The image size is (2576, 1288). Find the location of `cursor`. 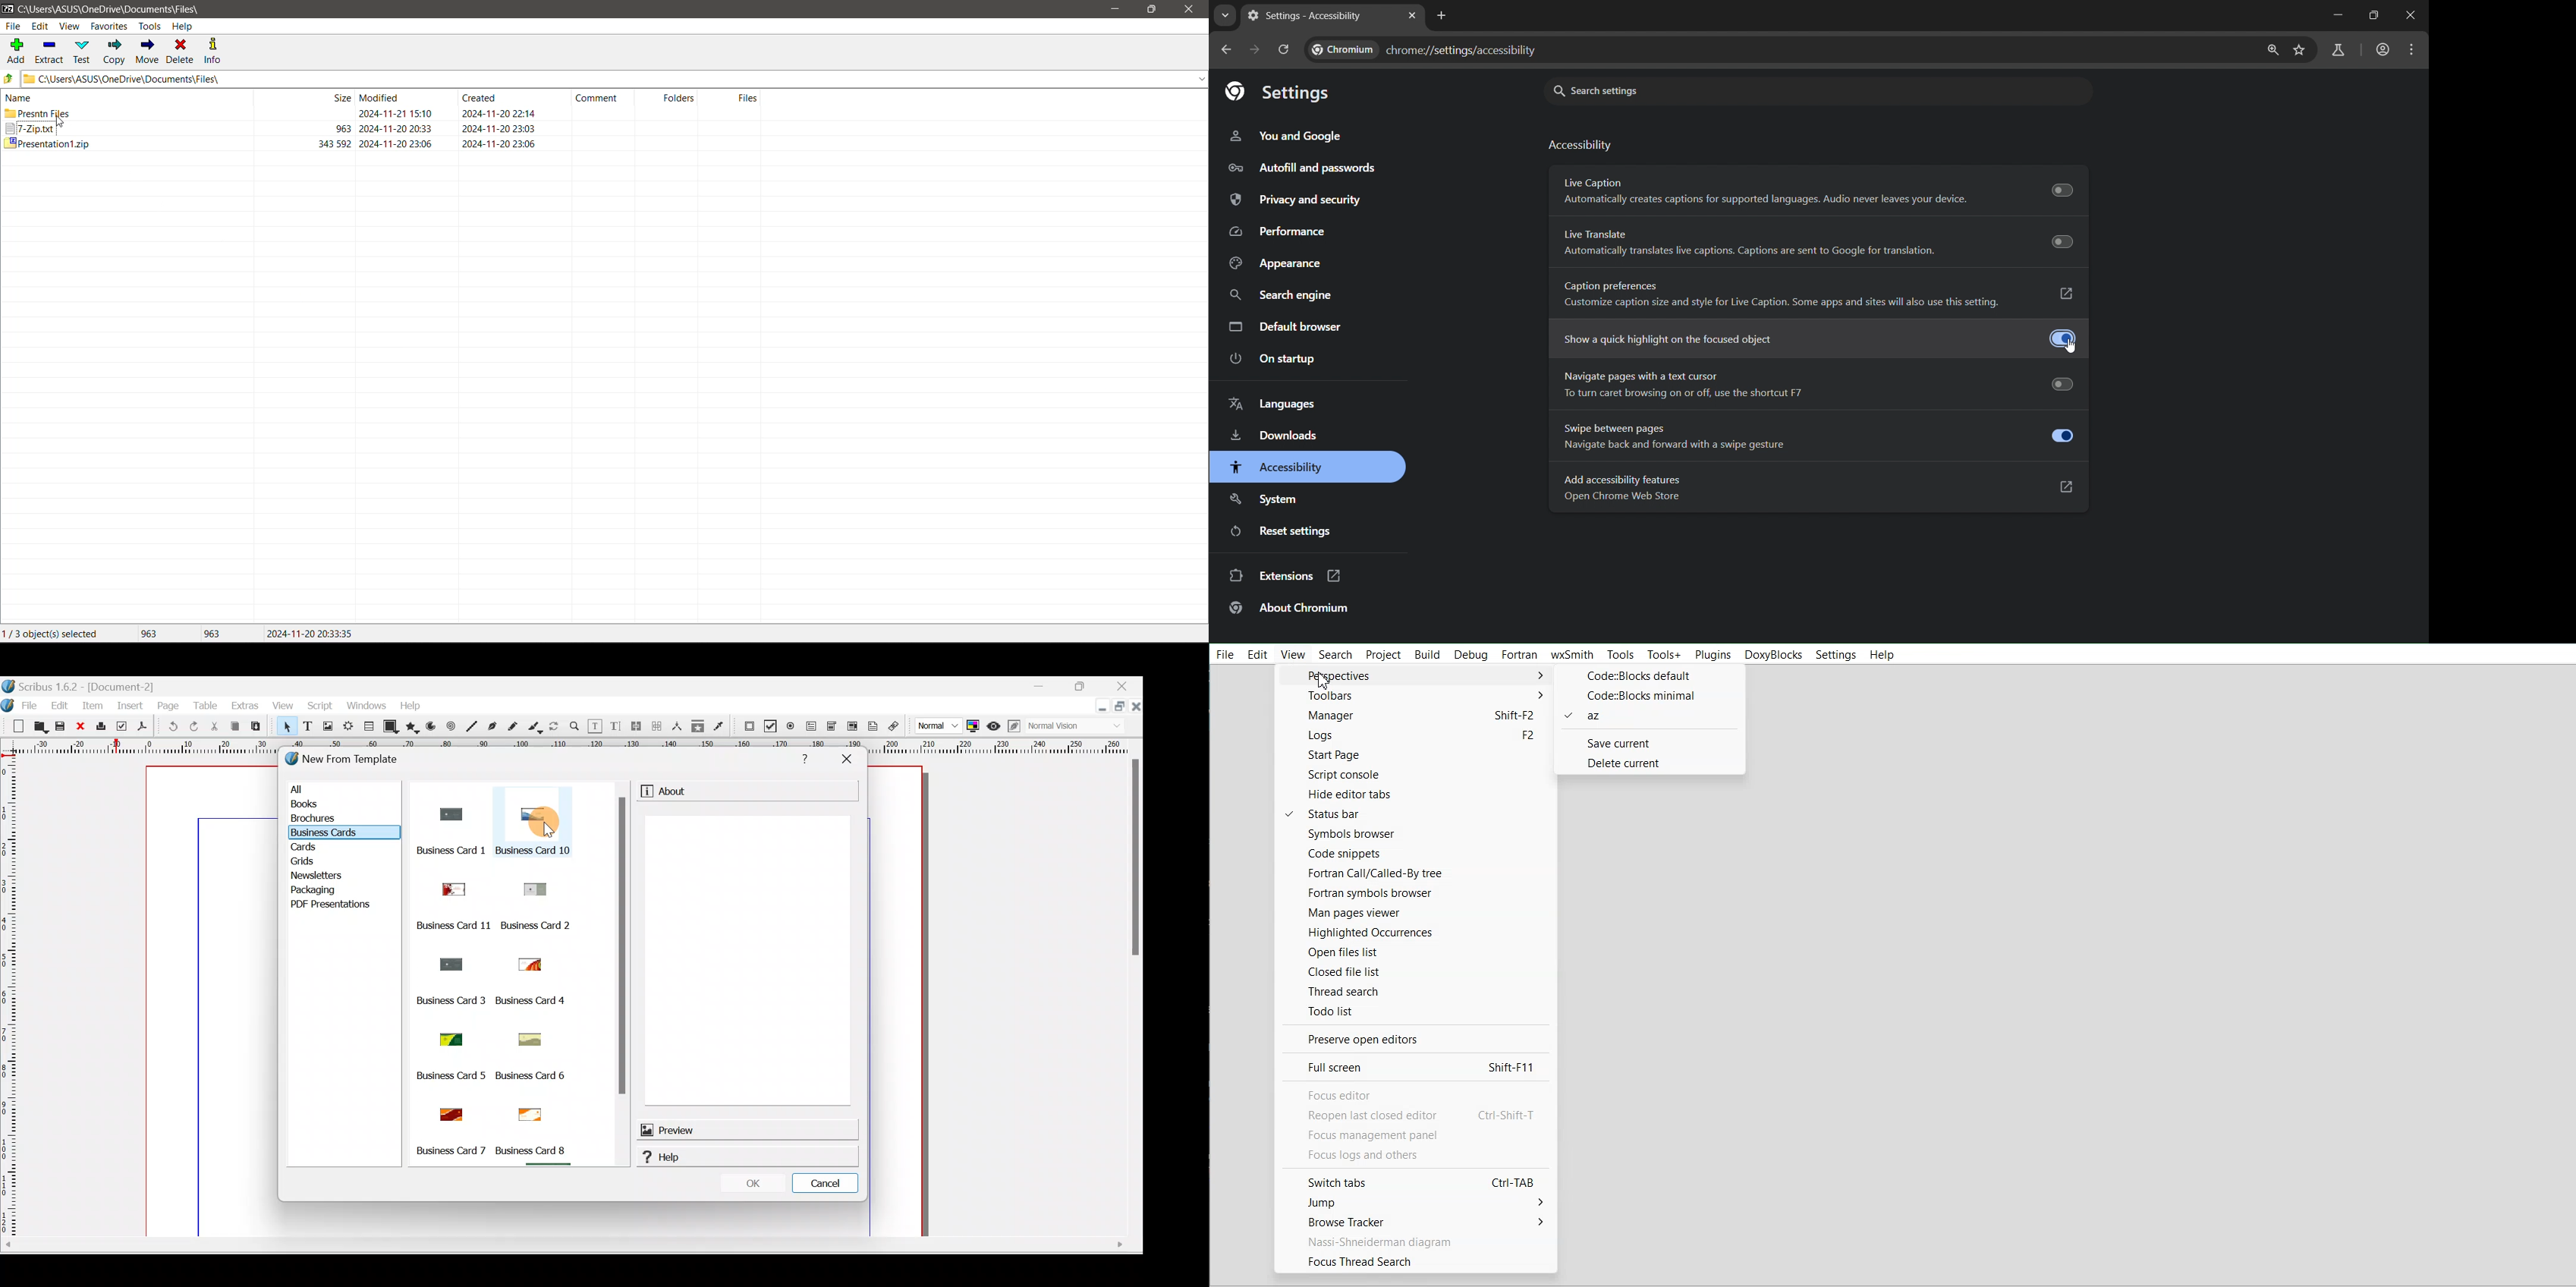

cursor is located at coordinates (550, 829).